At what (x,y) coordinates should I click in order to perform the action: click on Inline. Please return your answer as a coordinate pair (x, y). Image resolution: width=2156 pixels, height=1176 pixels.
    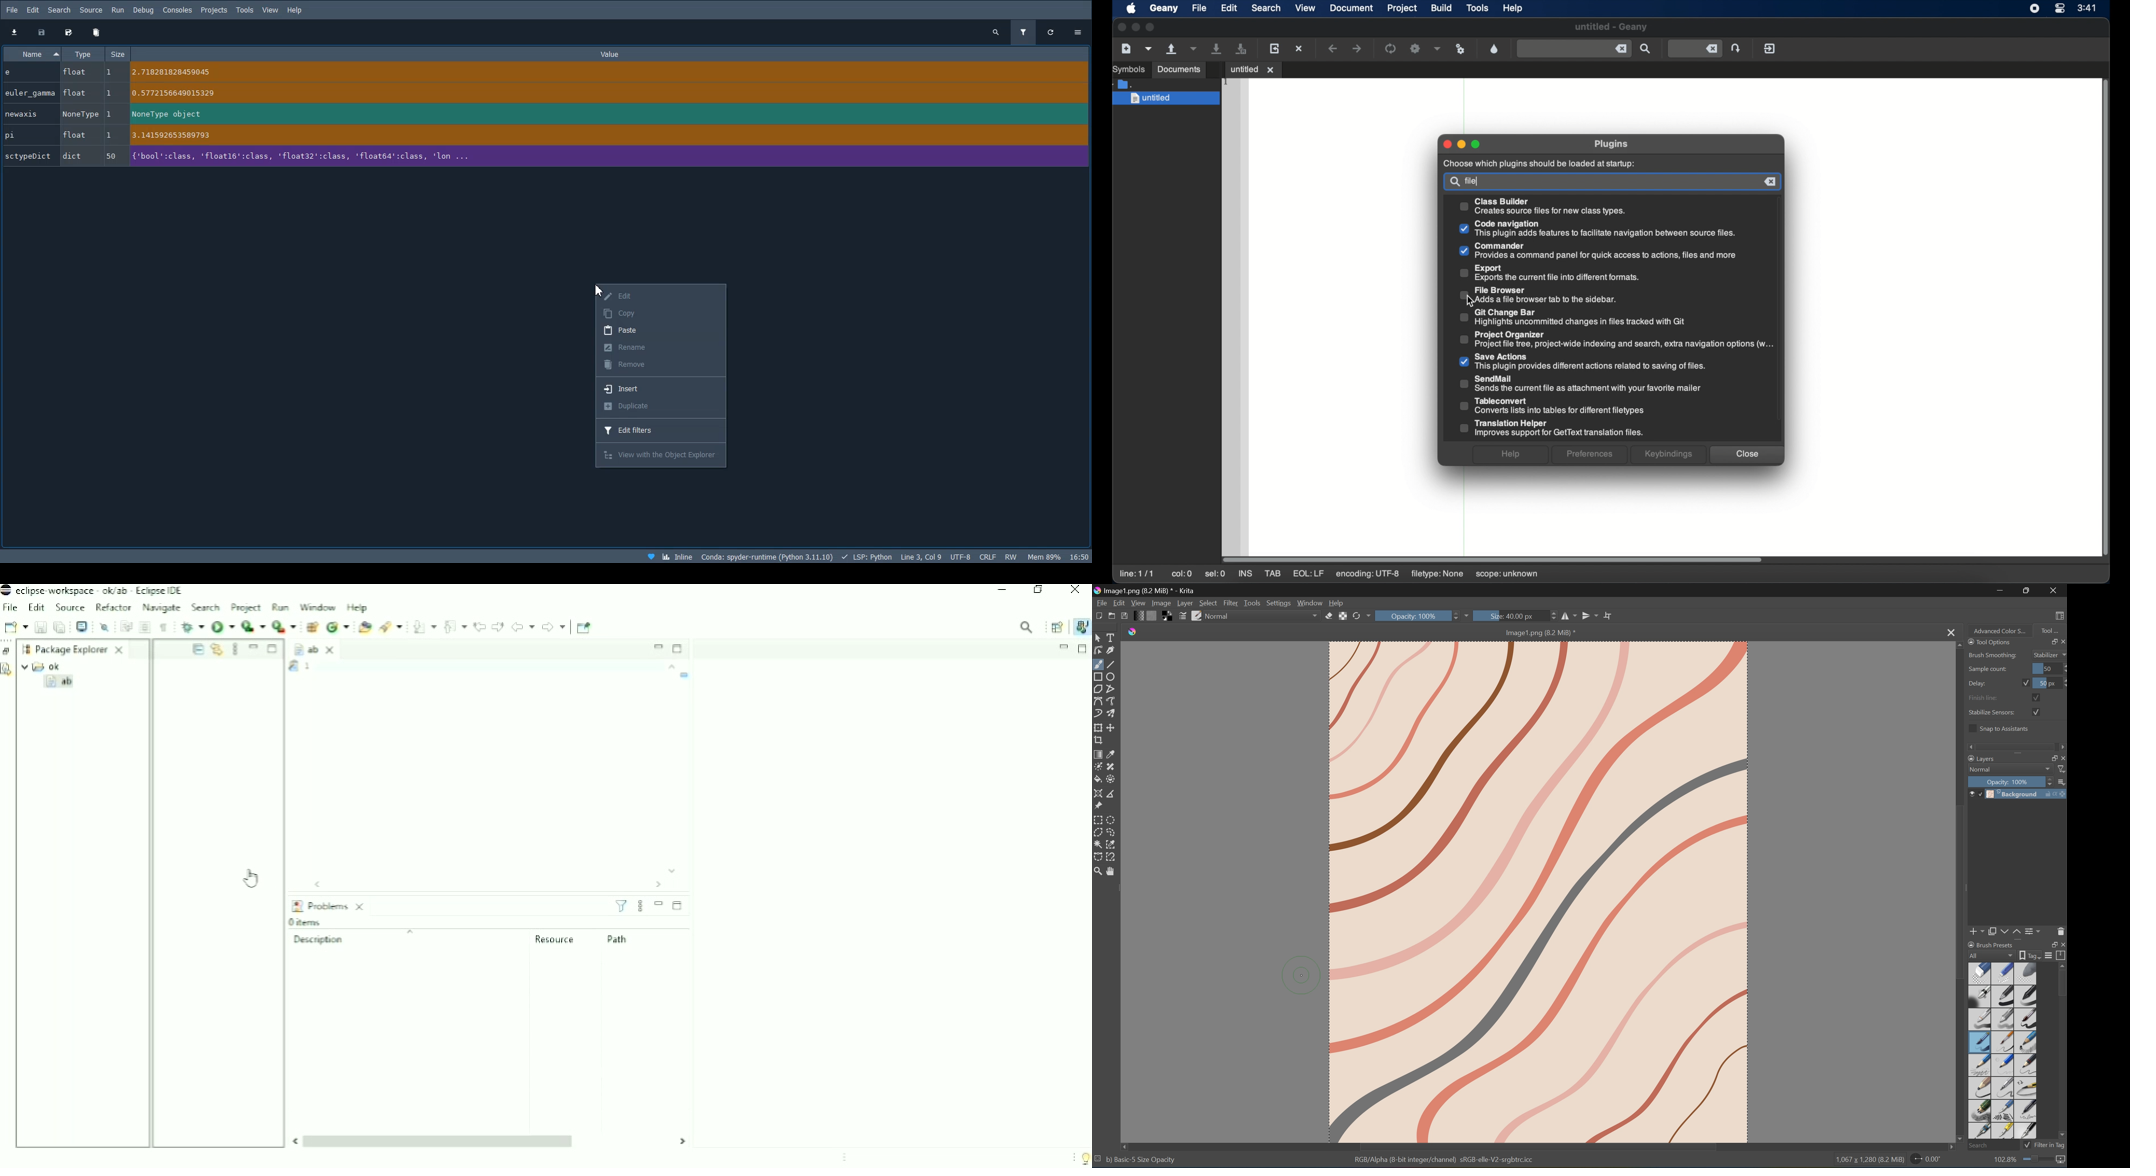
    Looking at the image, I should click on (678, 556).